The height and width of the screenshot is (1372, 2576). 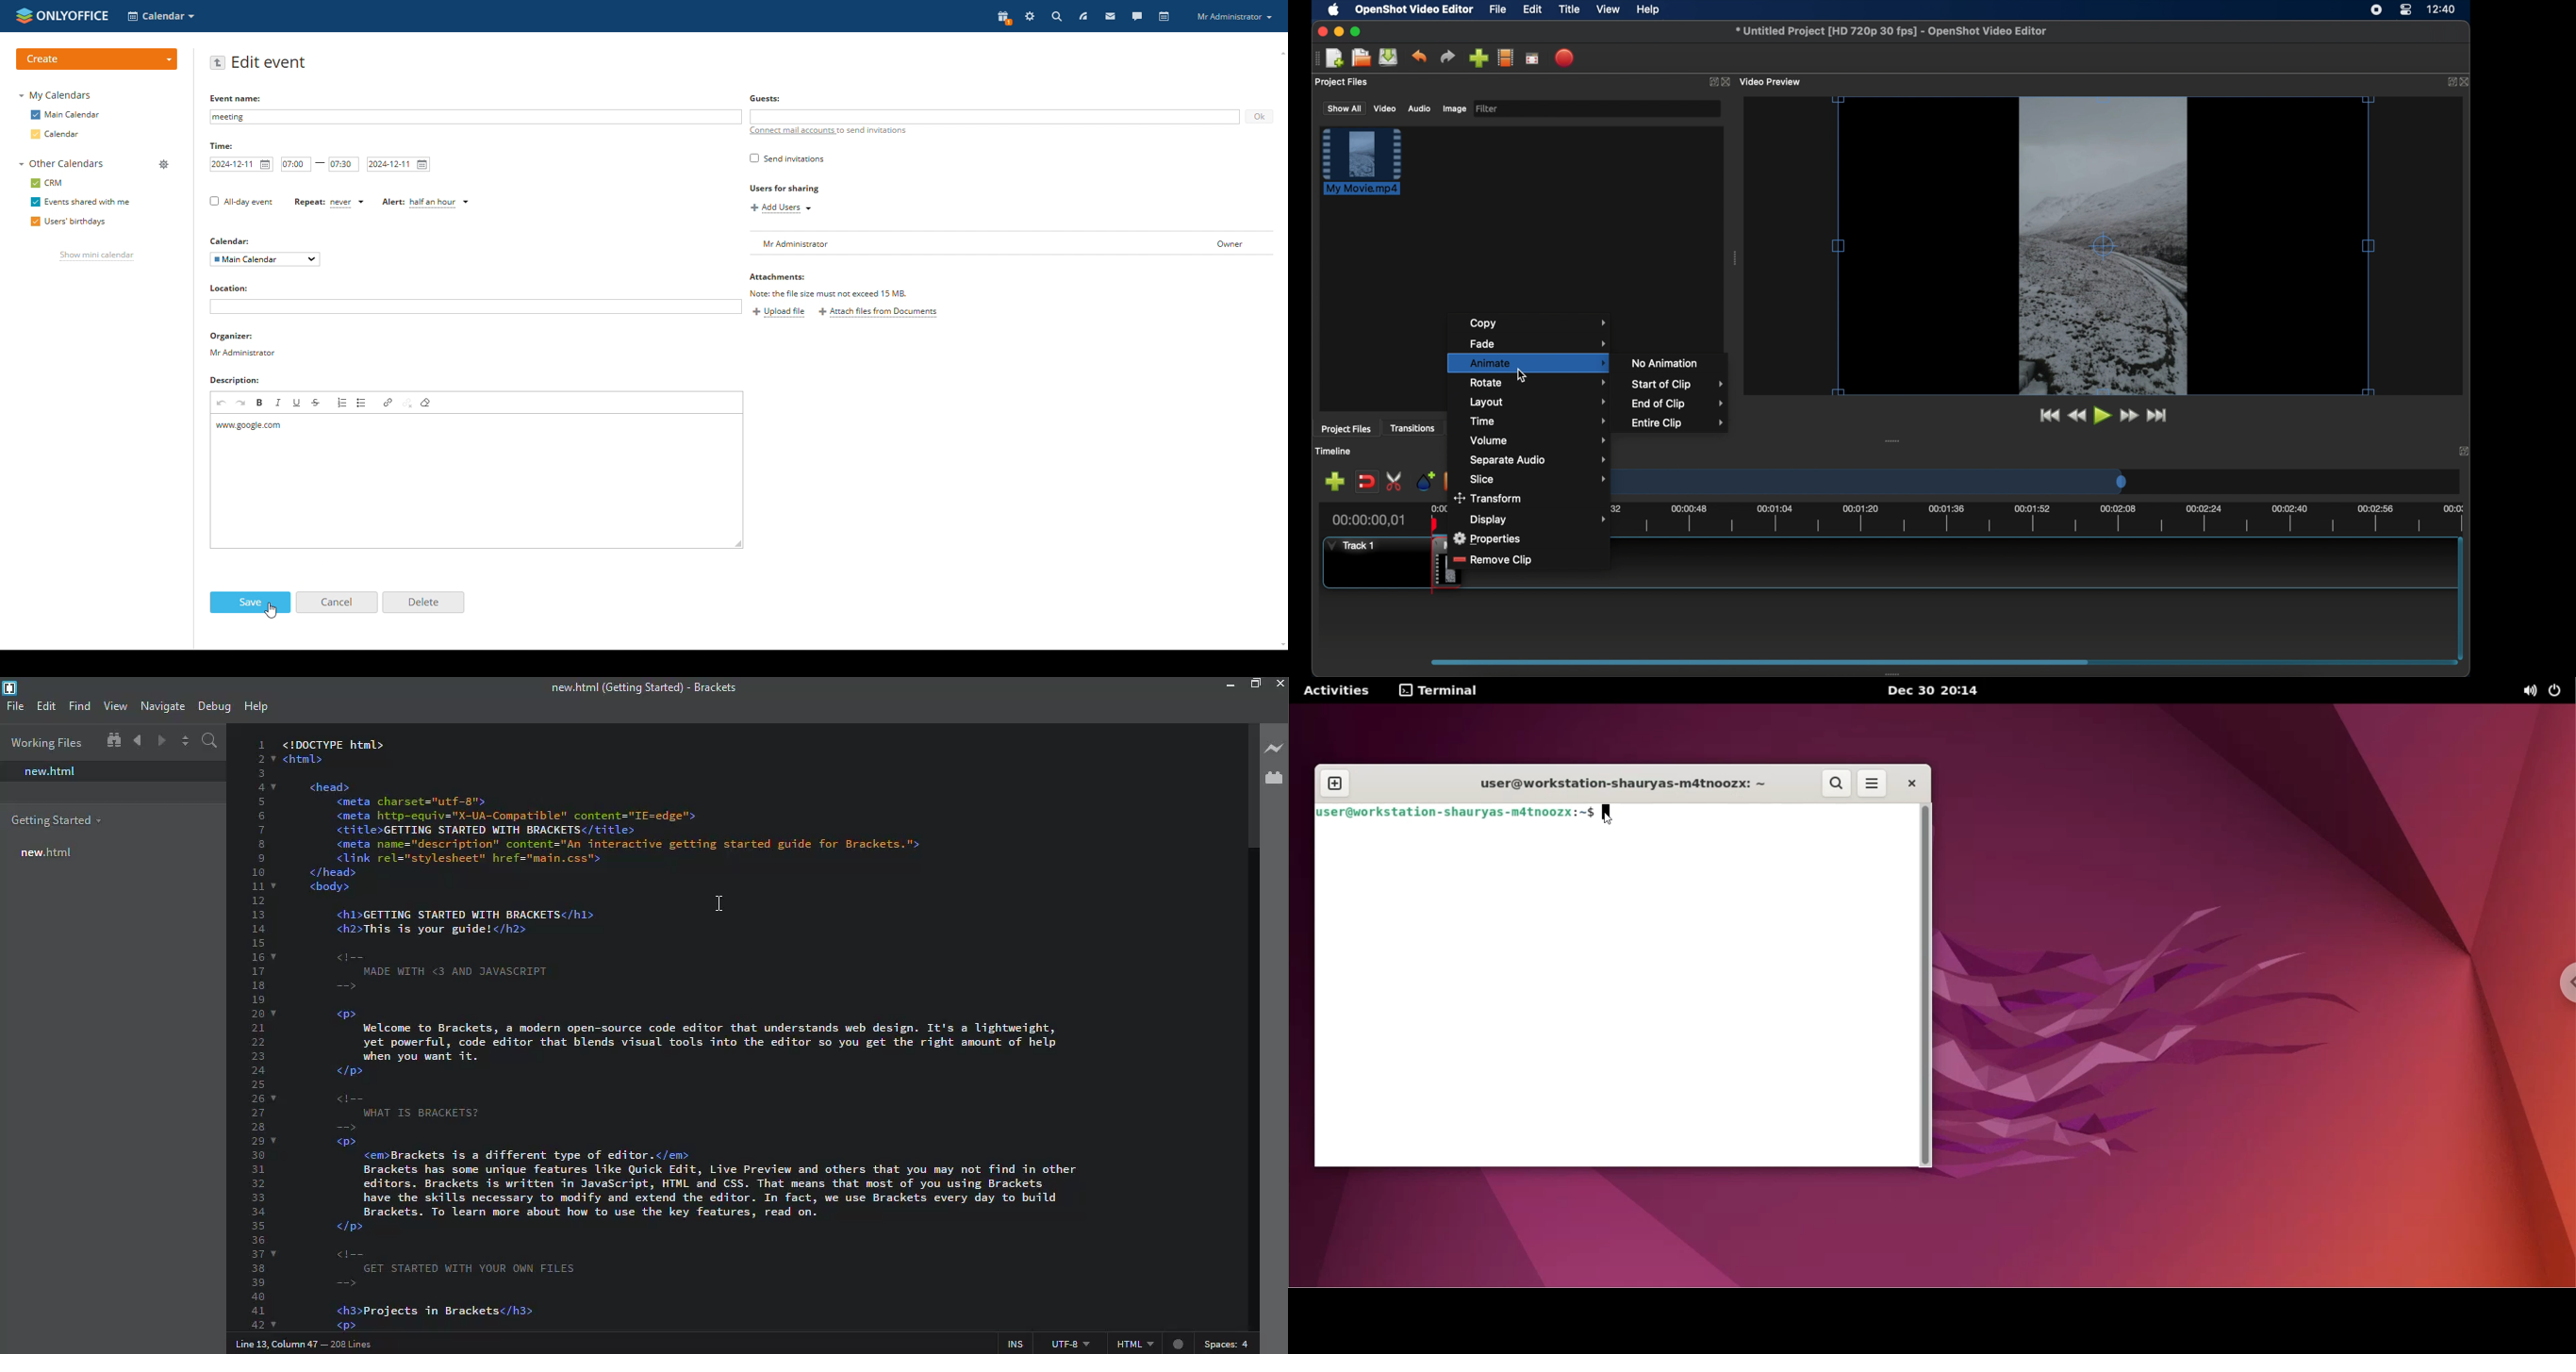 What do you see at coordinates (642, 686) in the screenshot?
I see `brackets` at bounding box center [642, 686].